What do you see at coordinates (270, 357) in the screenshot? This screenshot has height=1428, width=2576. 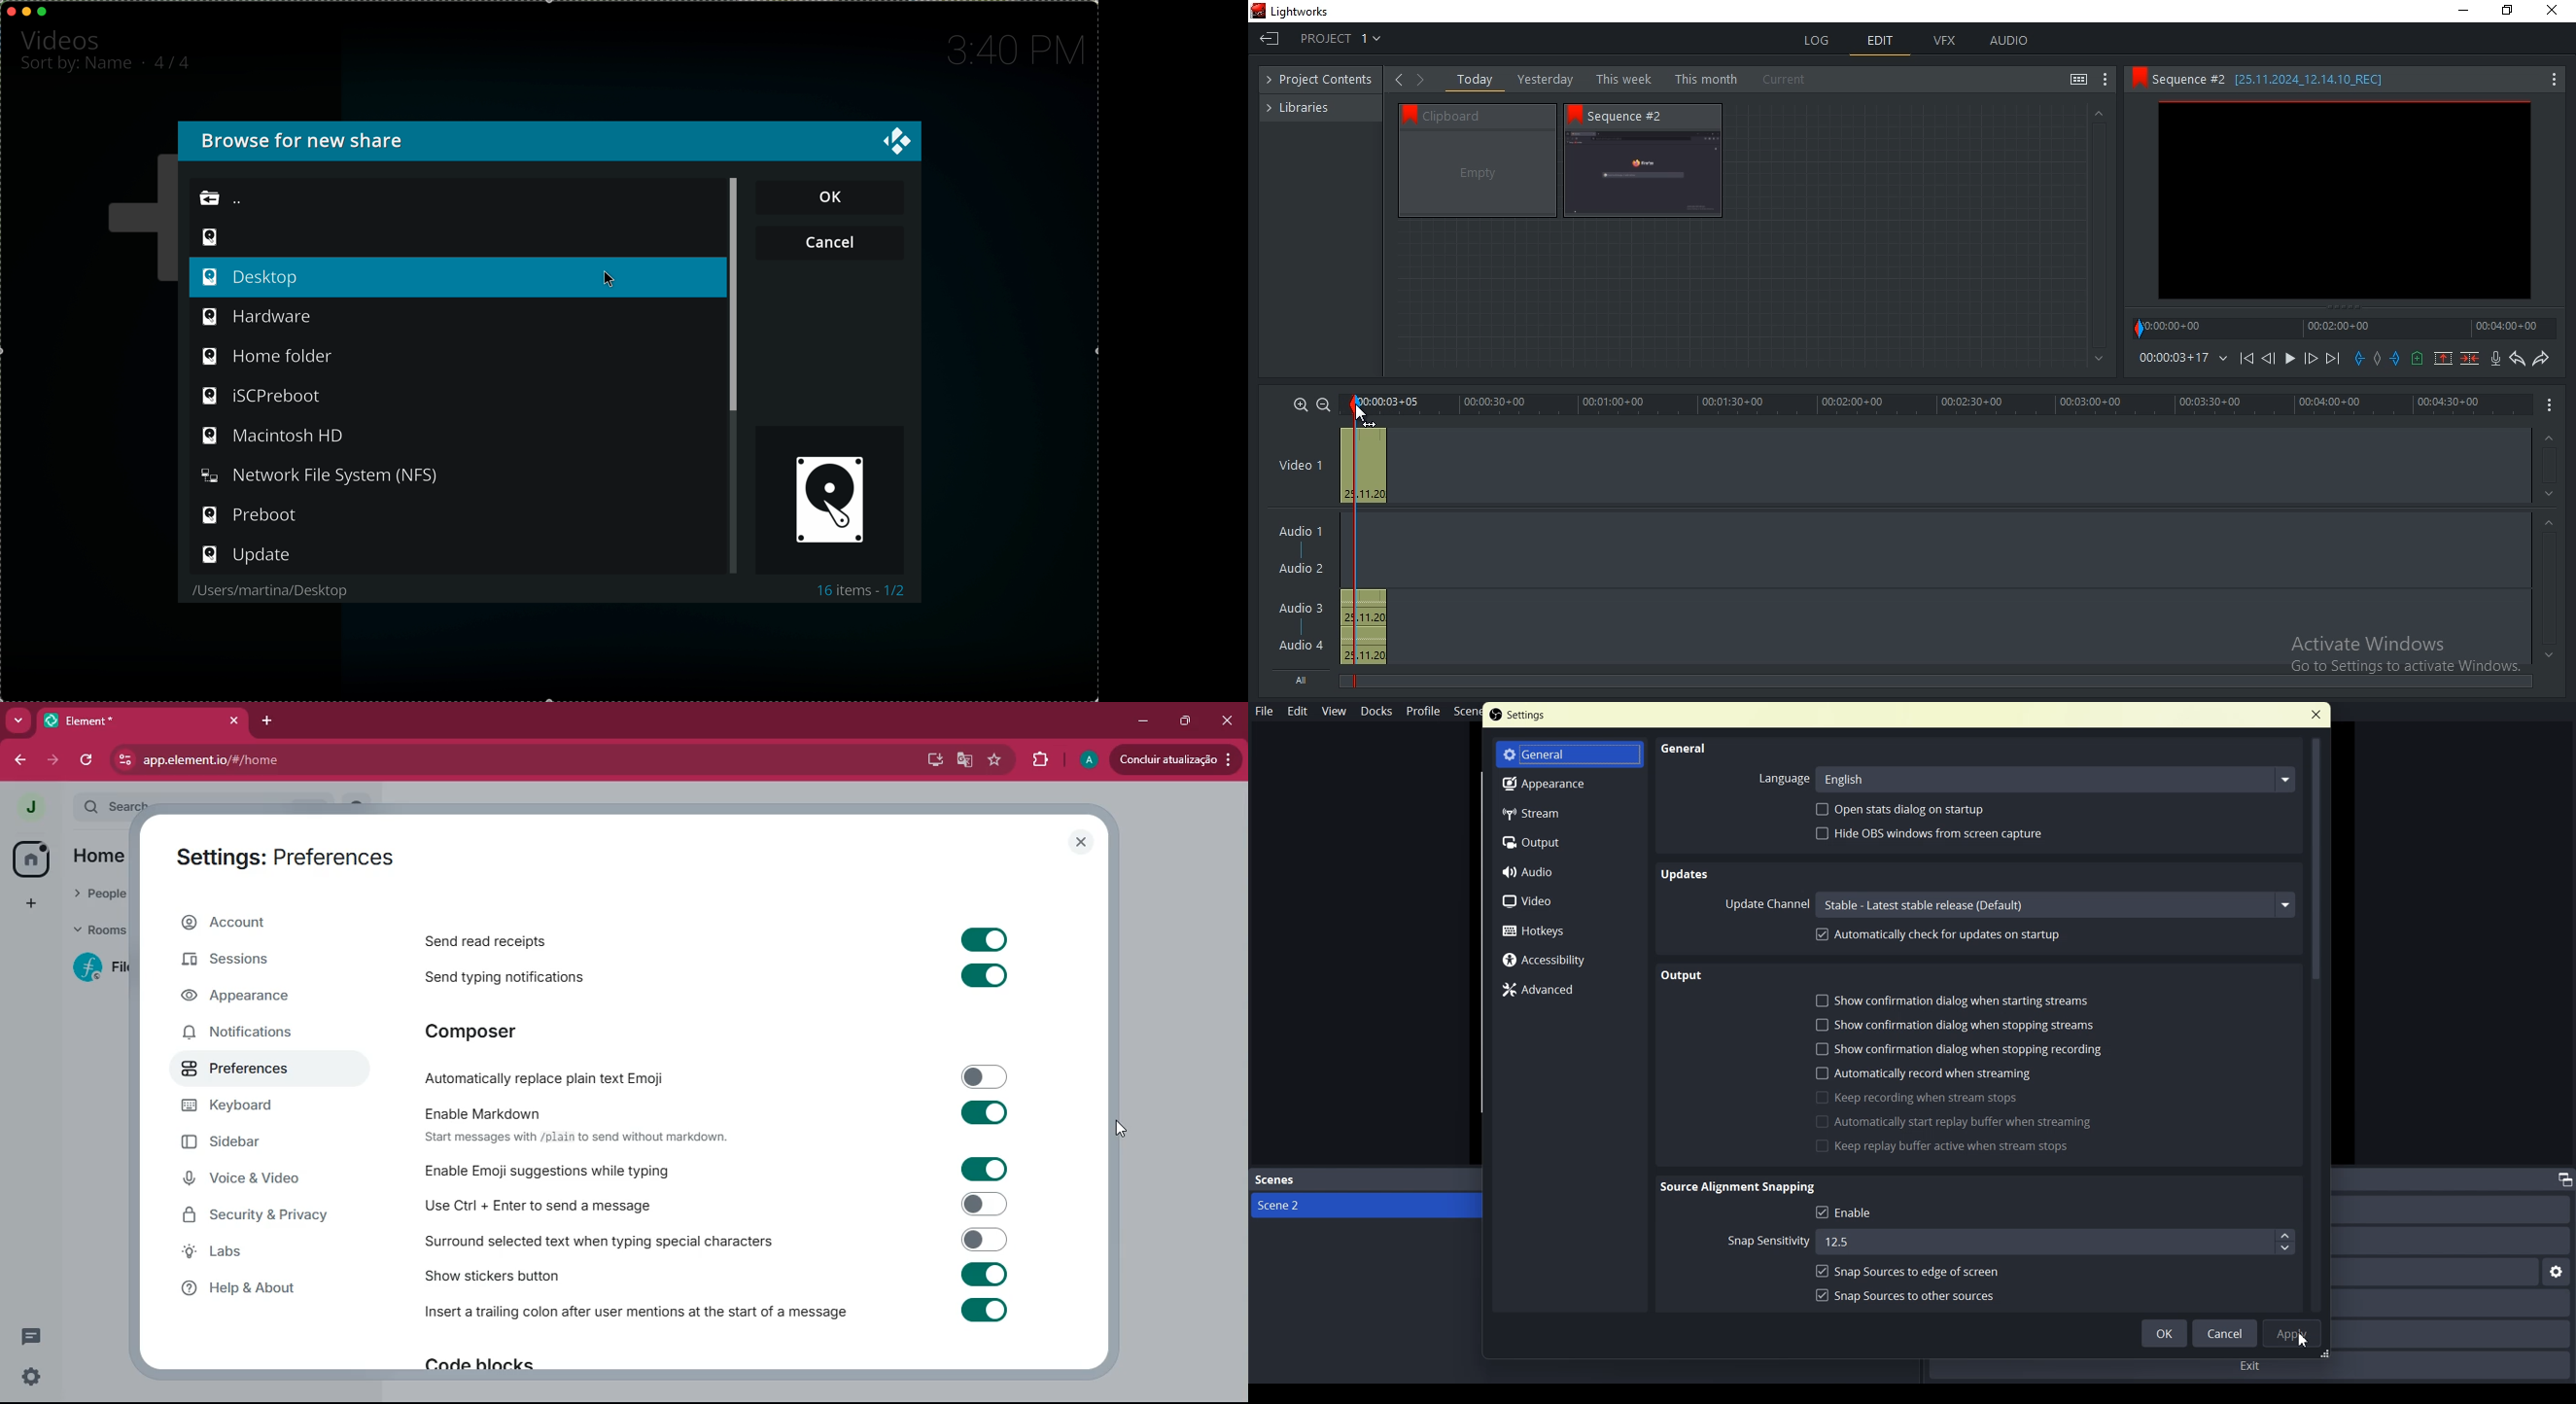 I see `home folder` at bounding box center [270, 357].